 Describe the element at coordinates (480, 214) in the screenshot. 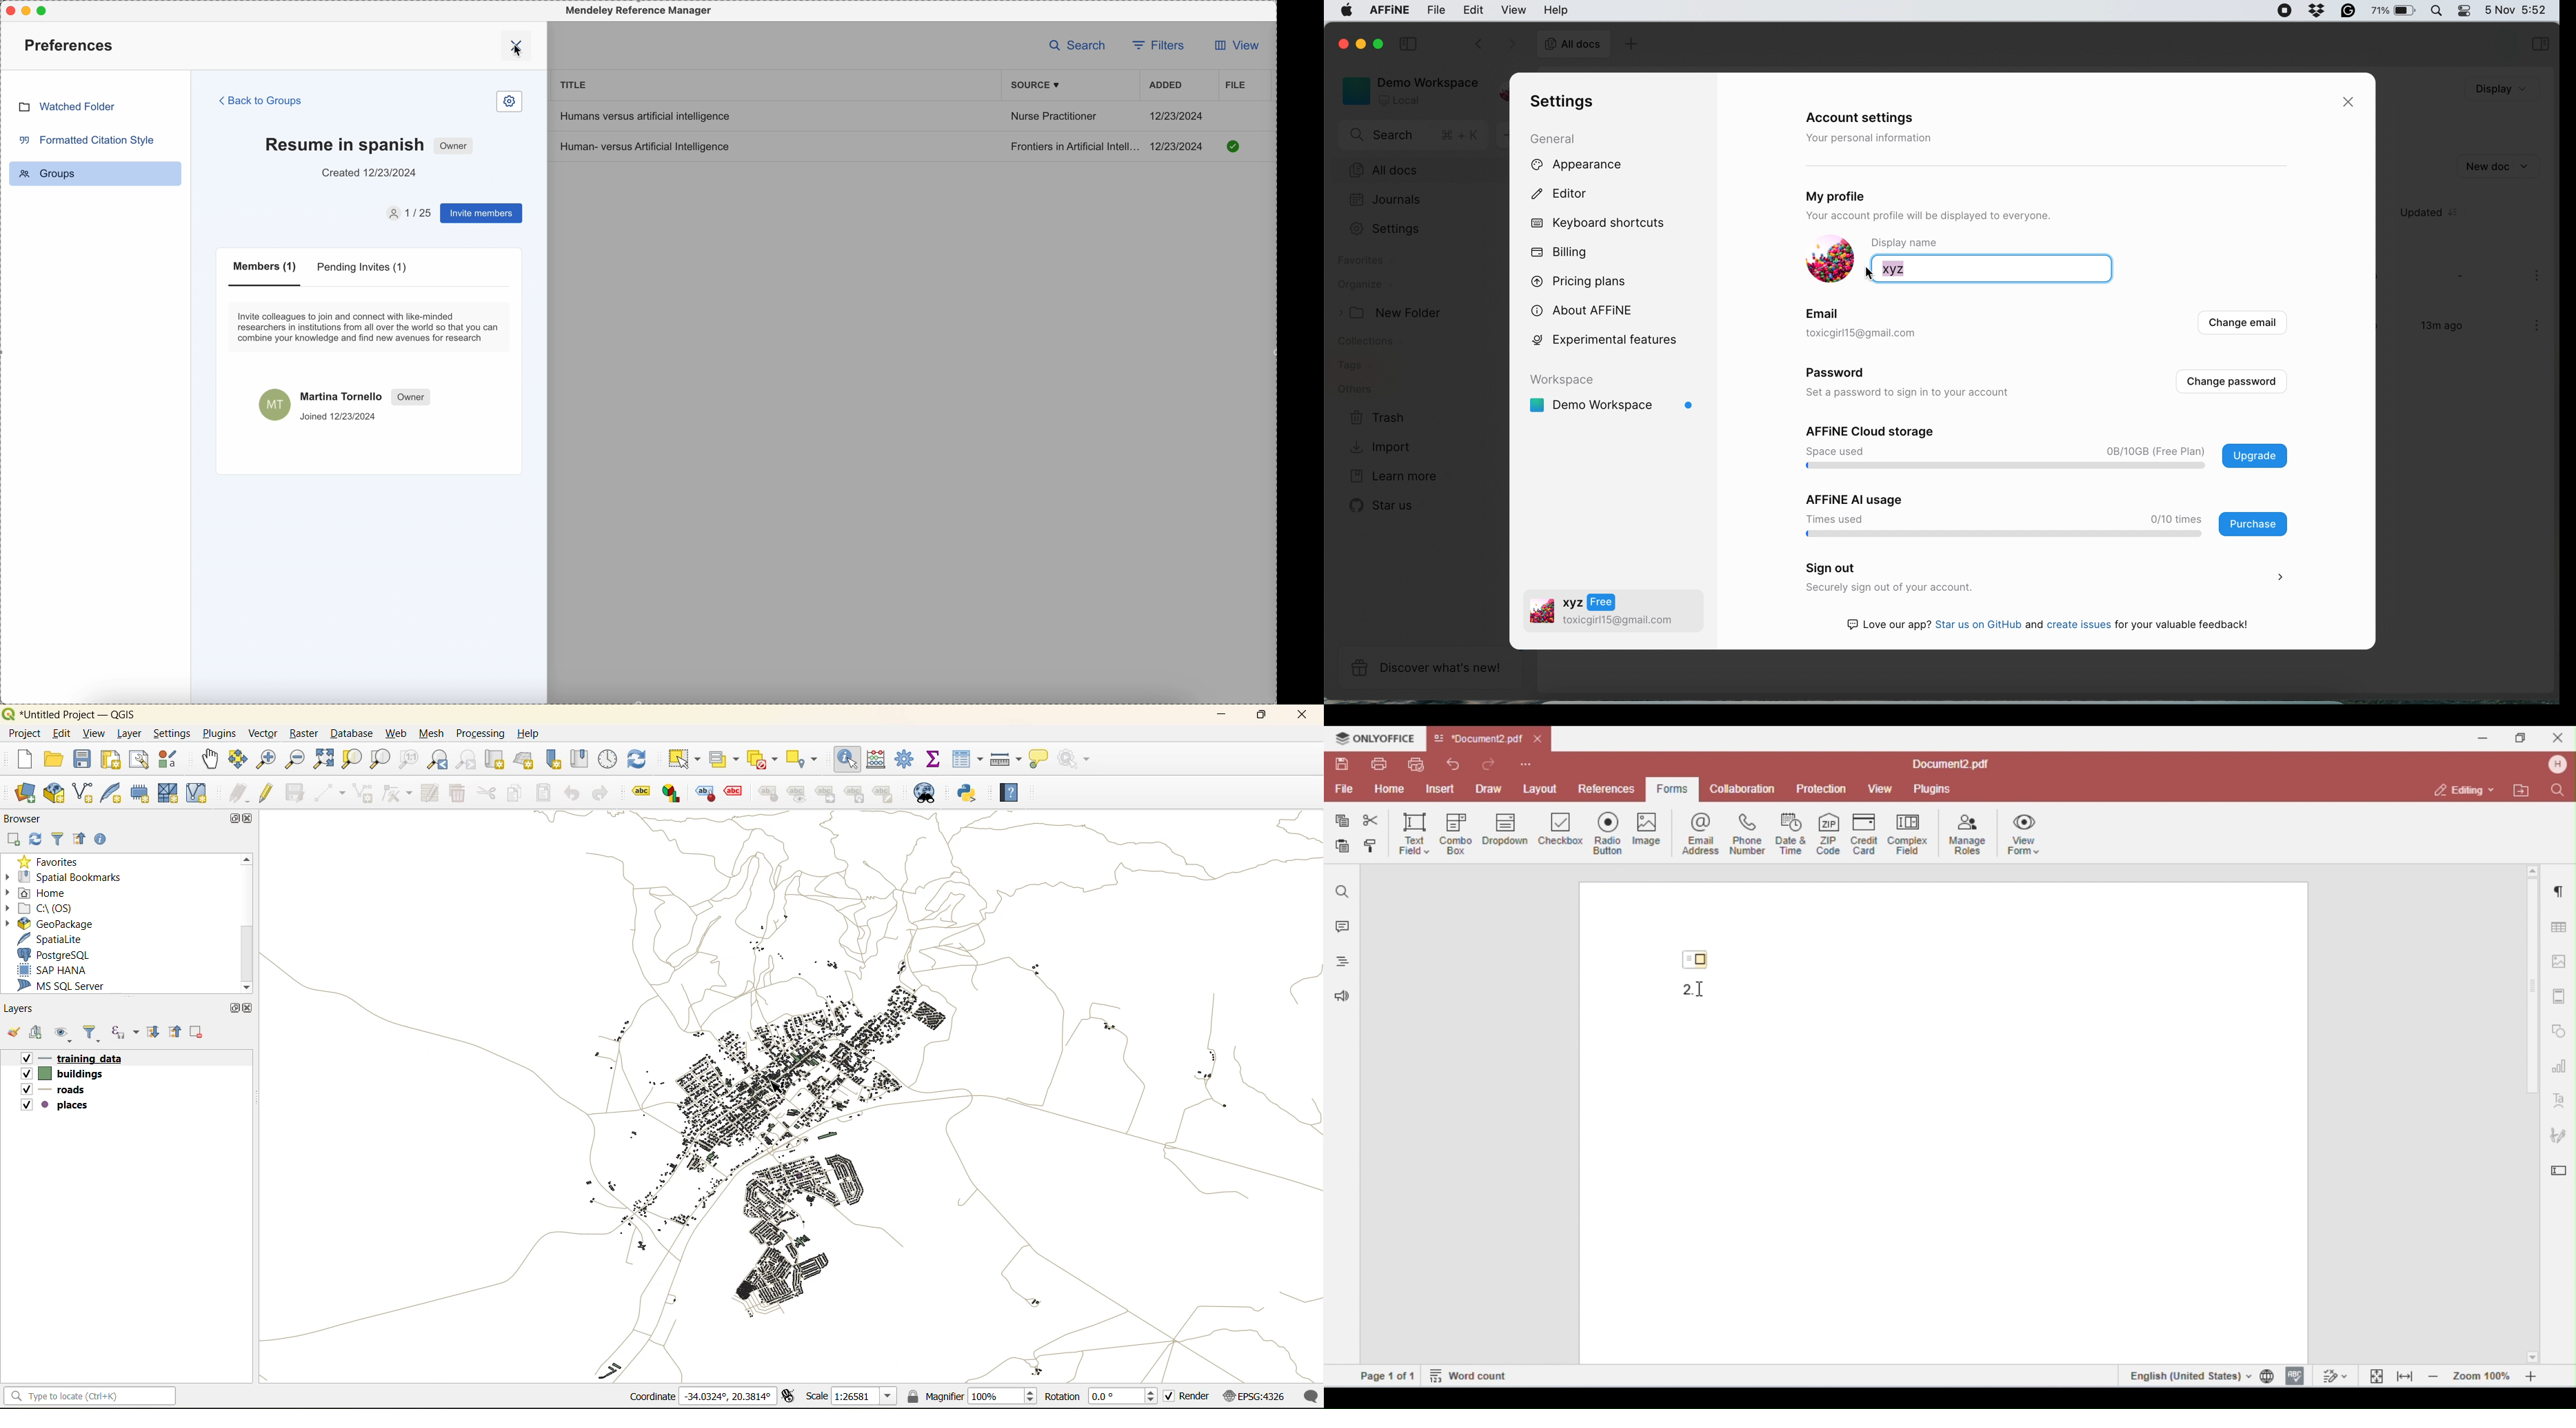

I see `invite members` at that location.